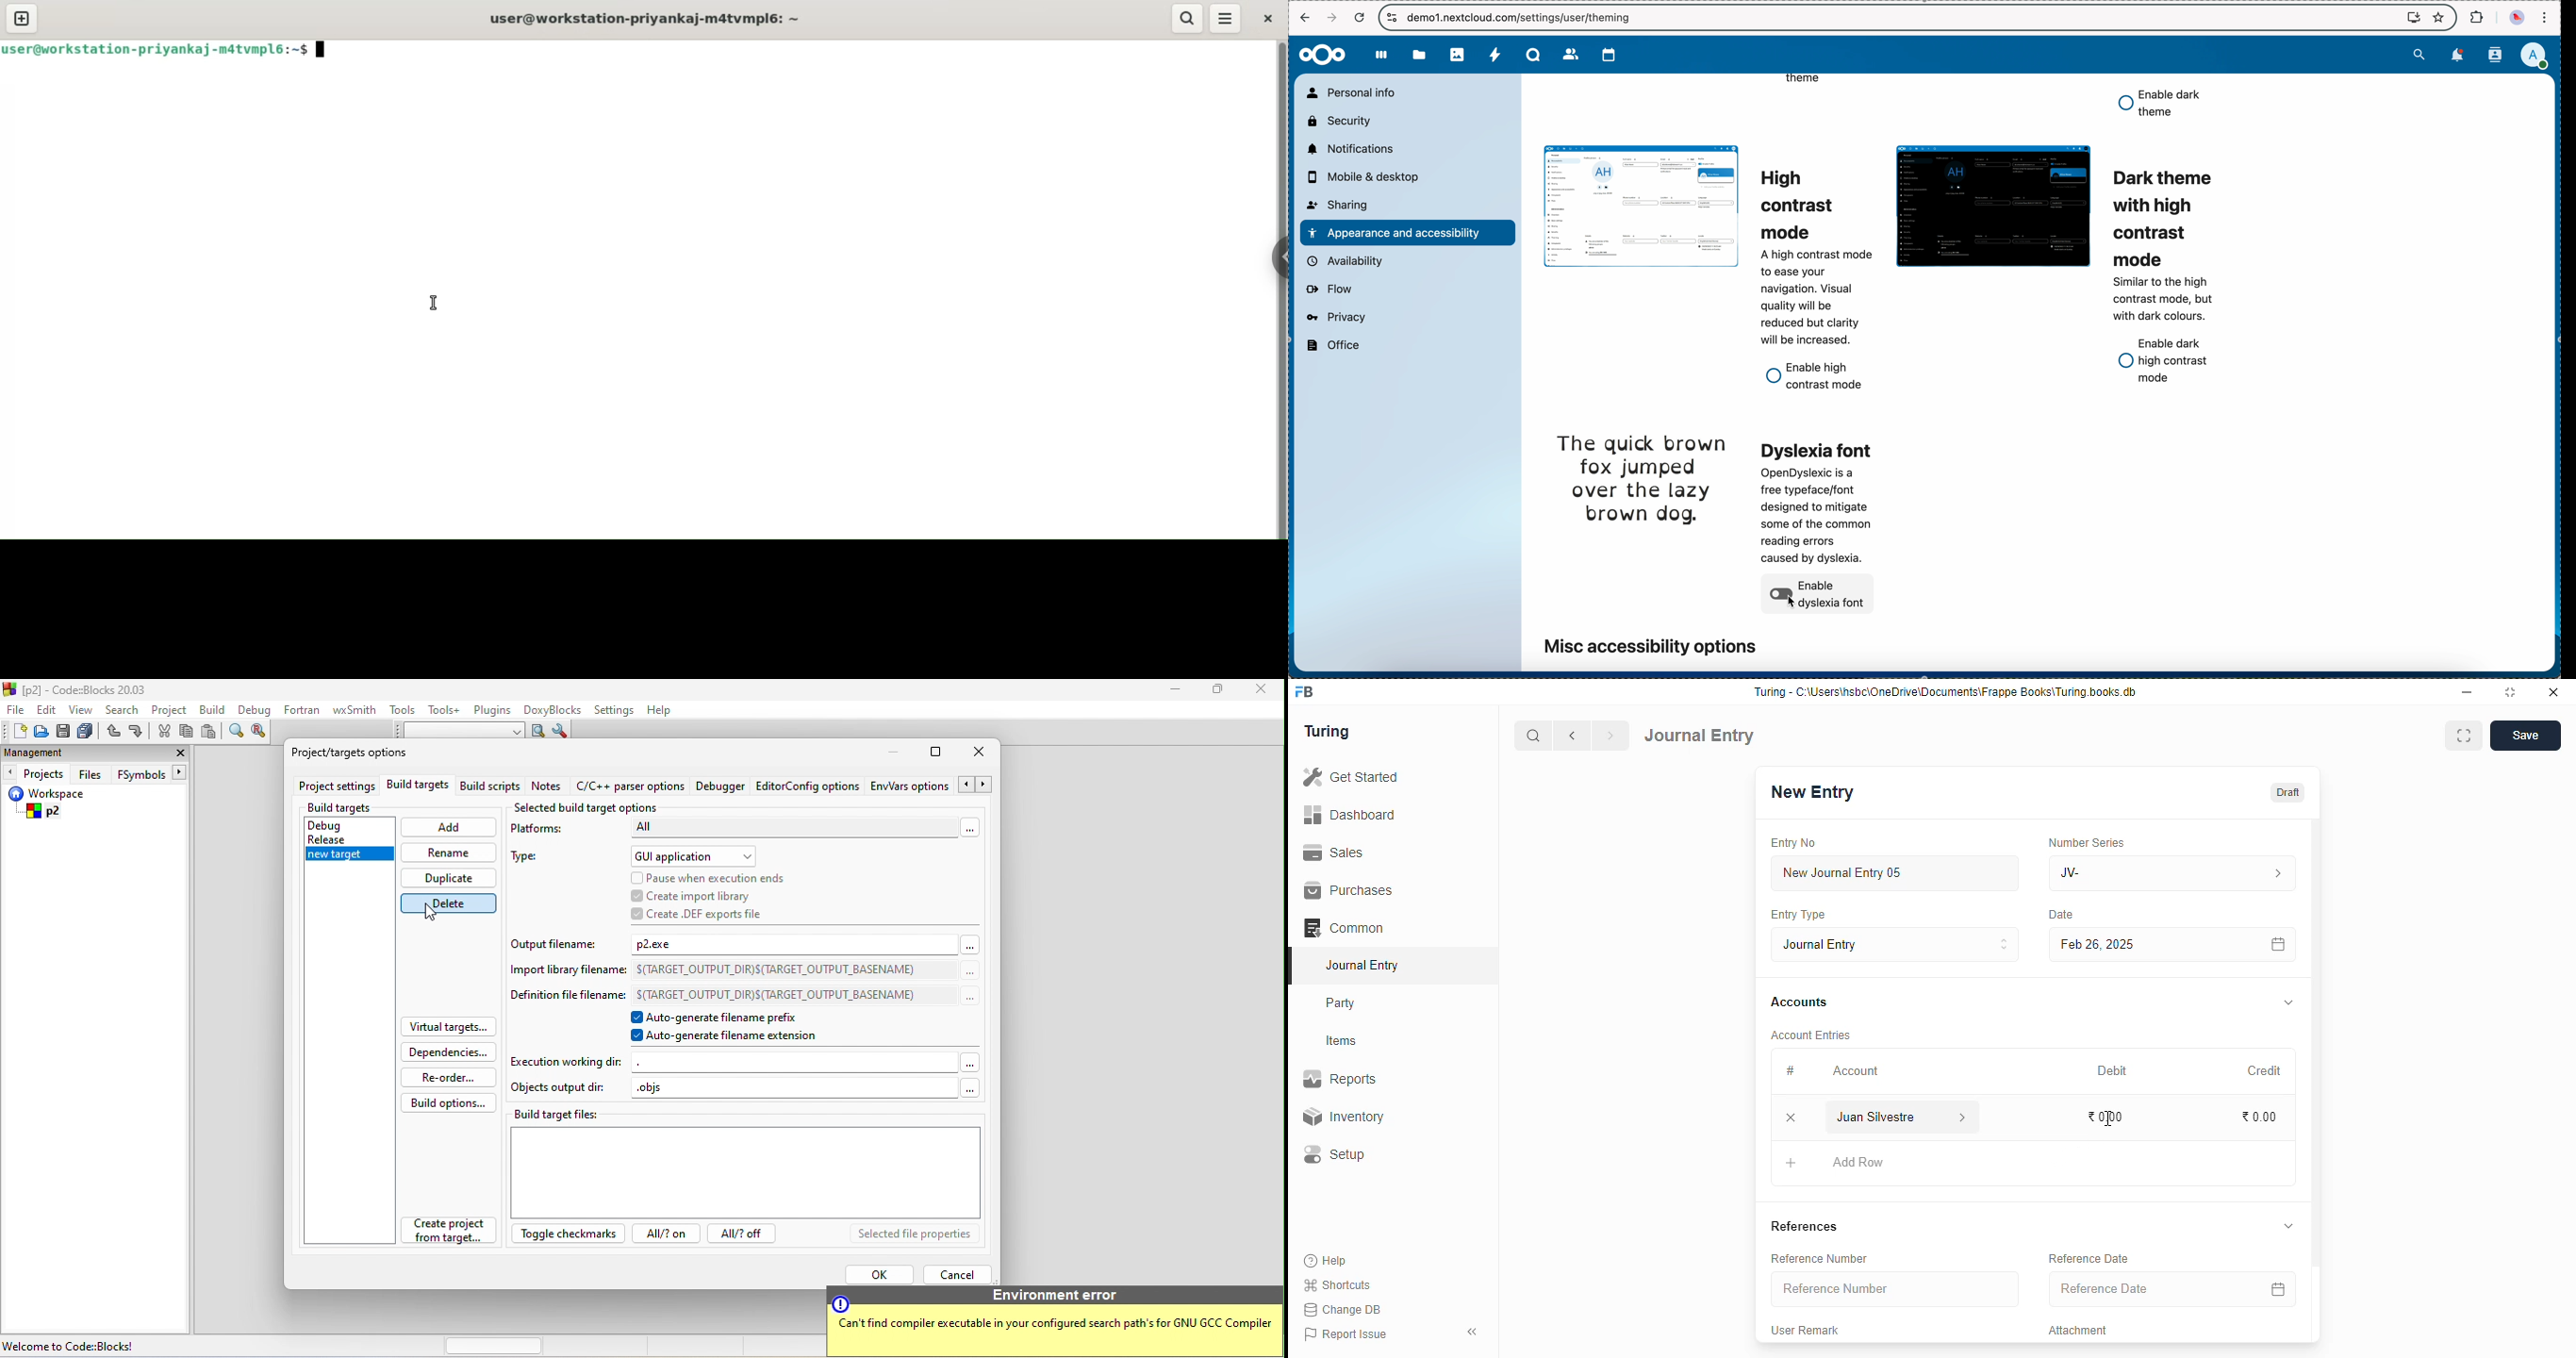 The width and height of the screenshot is (2576, 1372). Describe the element at coordinates (1534, 736) in the screenshot. I see `search` at that location.